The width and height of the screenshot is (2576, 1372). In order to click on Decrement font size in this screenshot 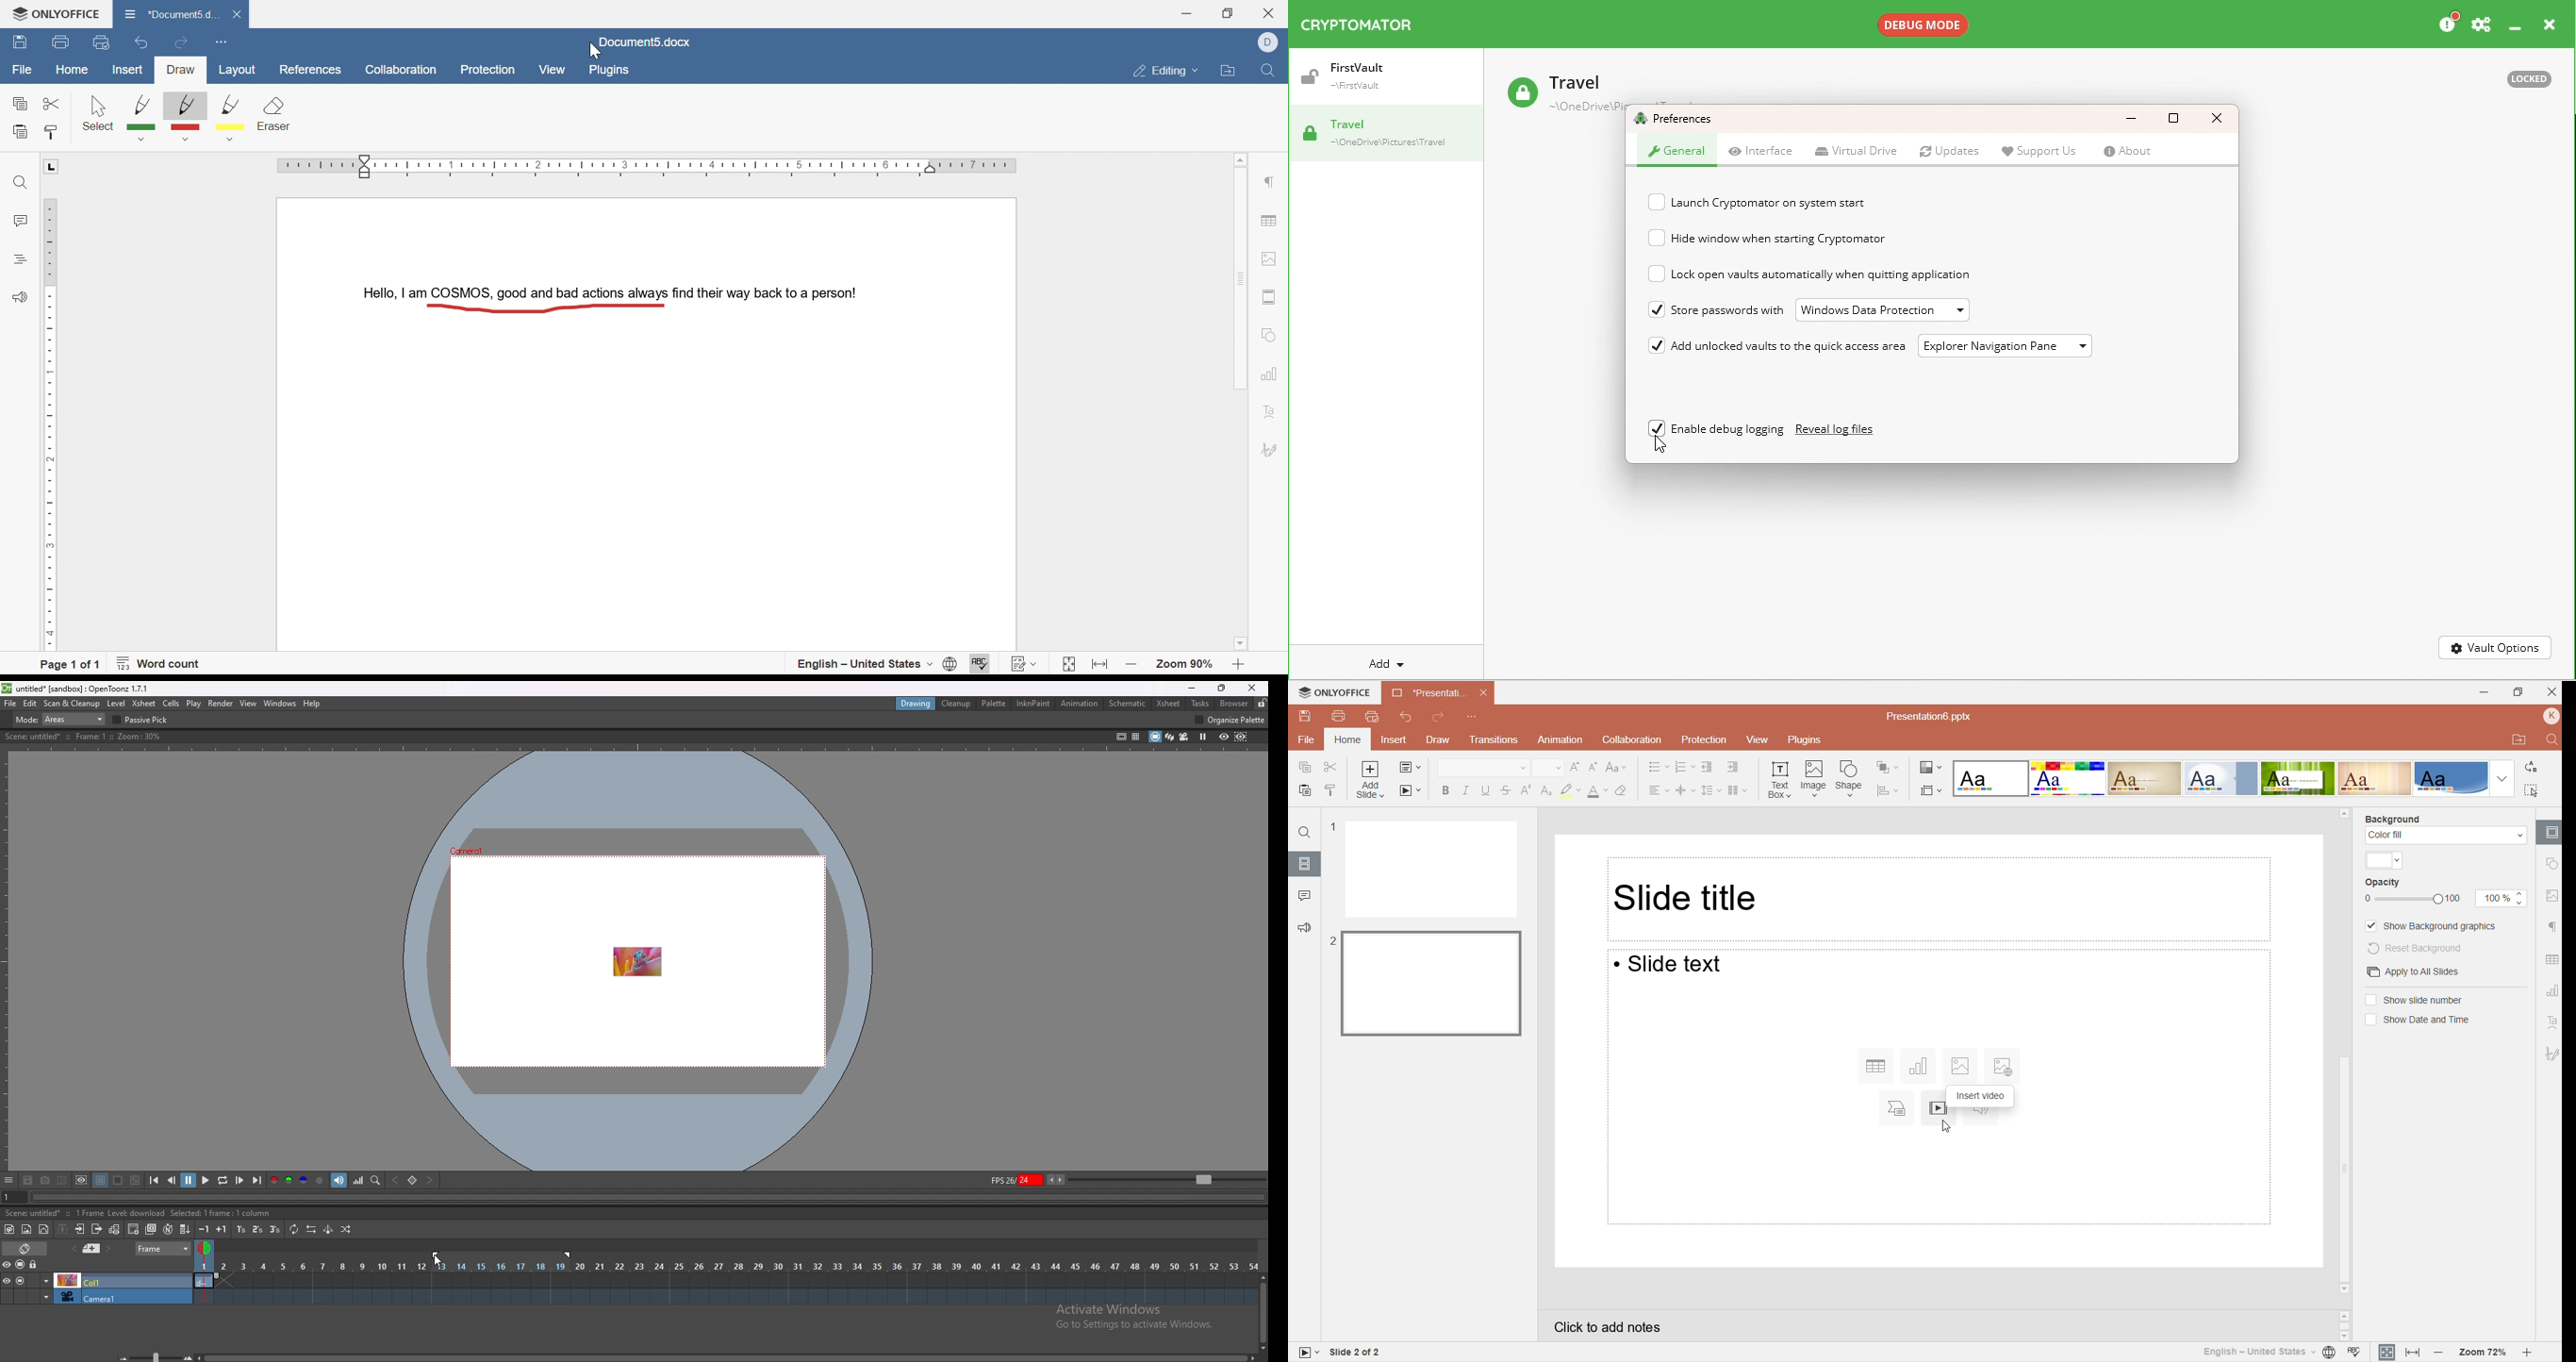, I will do `click(1594, 768)`.